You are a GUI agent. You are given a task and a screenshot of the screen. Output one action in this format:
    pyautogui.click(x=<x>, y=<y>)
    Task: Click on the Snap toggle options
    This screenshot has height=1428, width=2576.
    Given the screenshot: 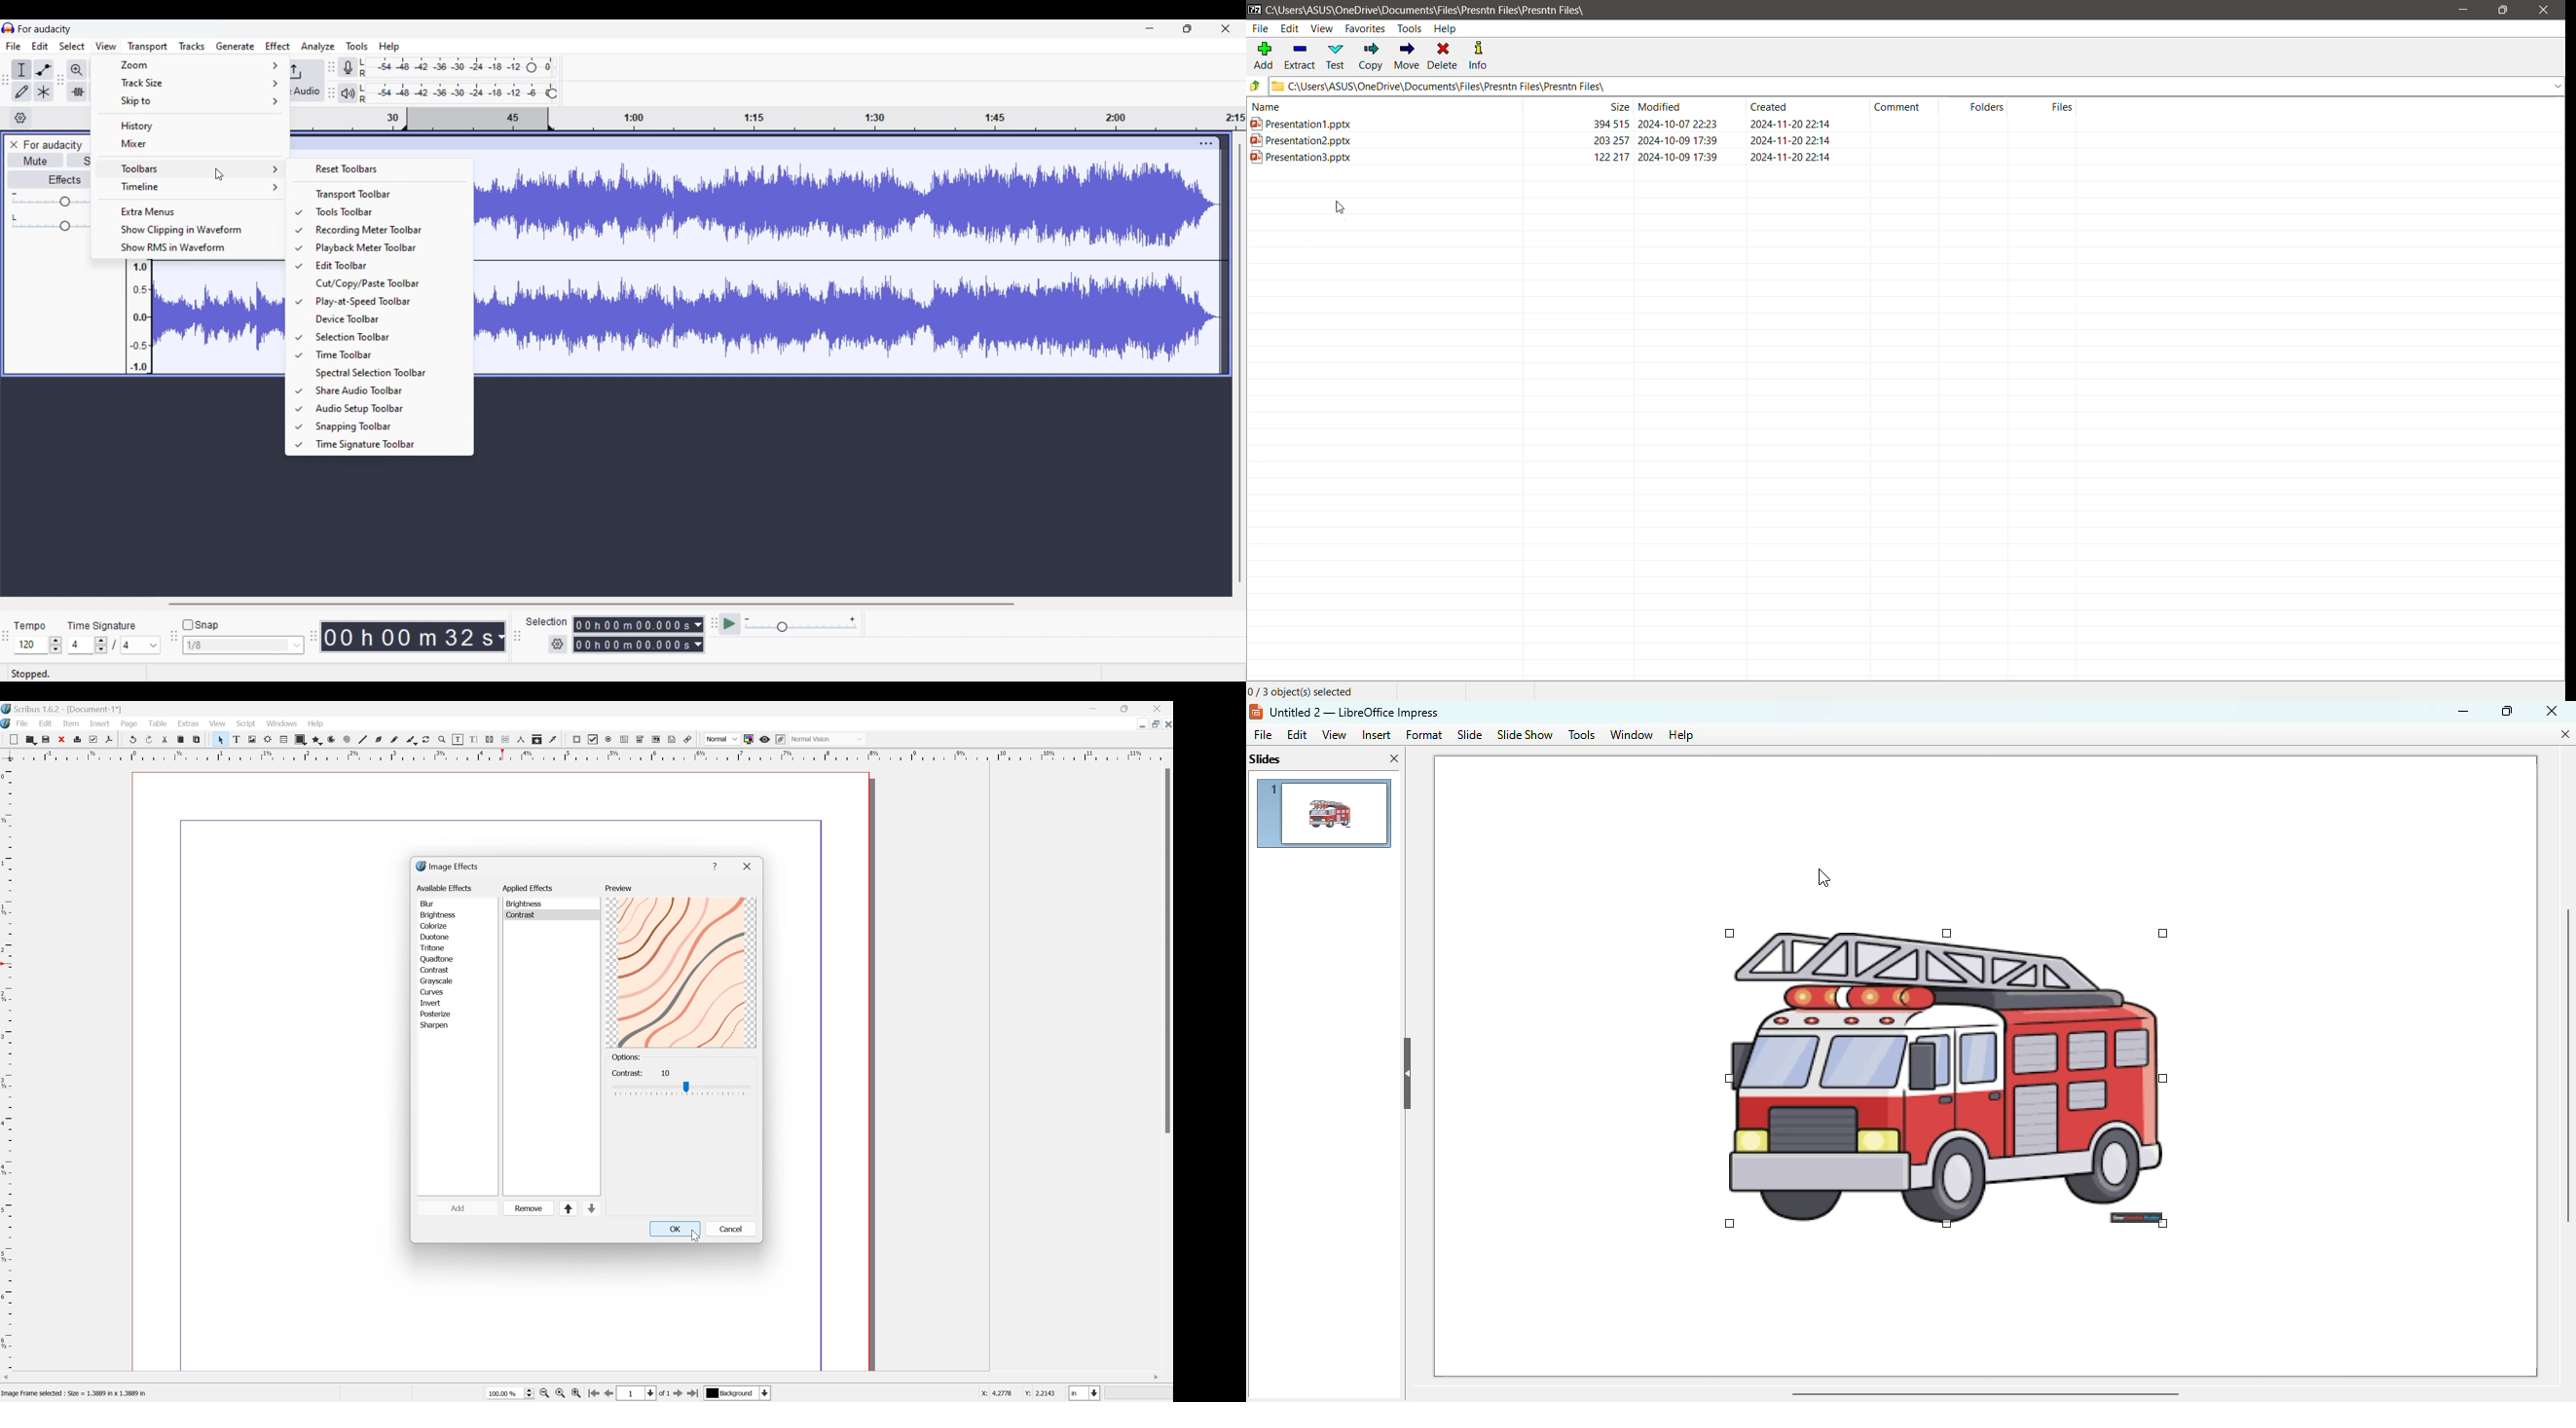 What is the action you would take?
    pyautogui.click(x=243, y=645)
    